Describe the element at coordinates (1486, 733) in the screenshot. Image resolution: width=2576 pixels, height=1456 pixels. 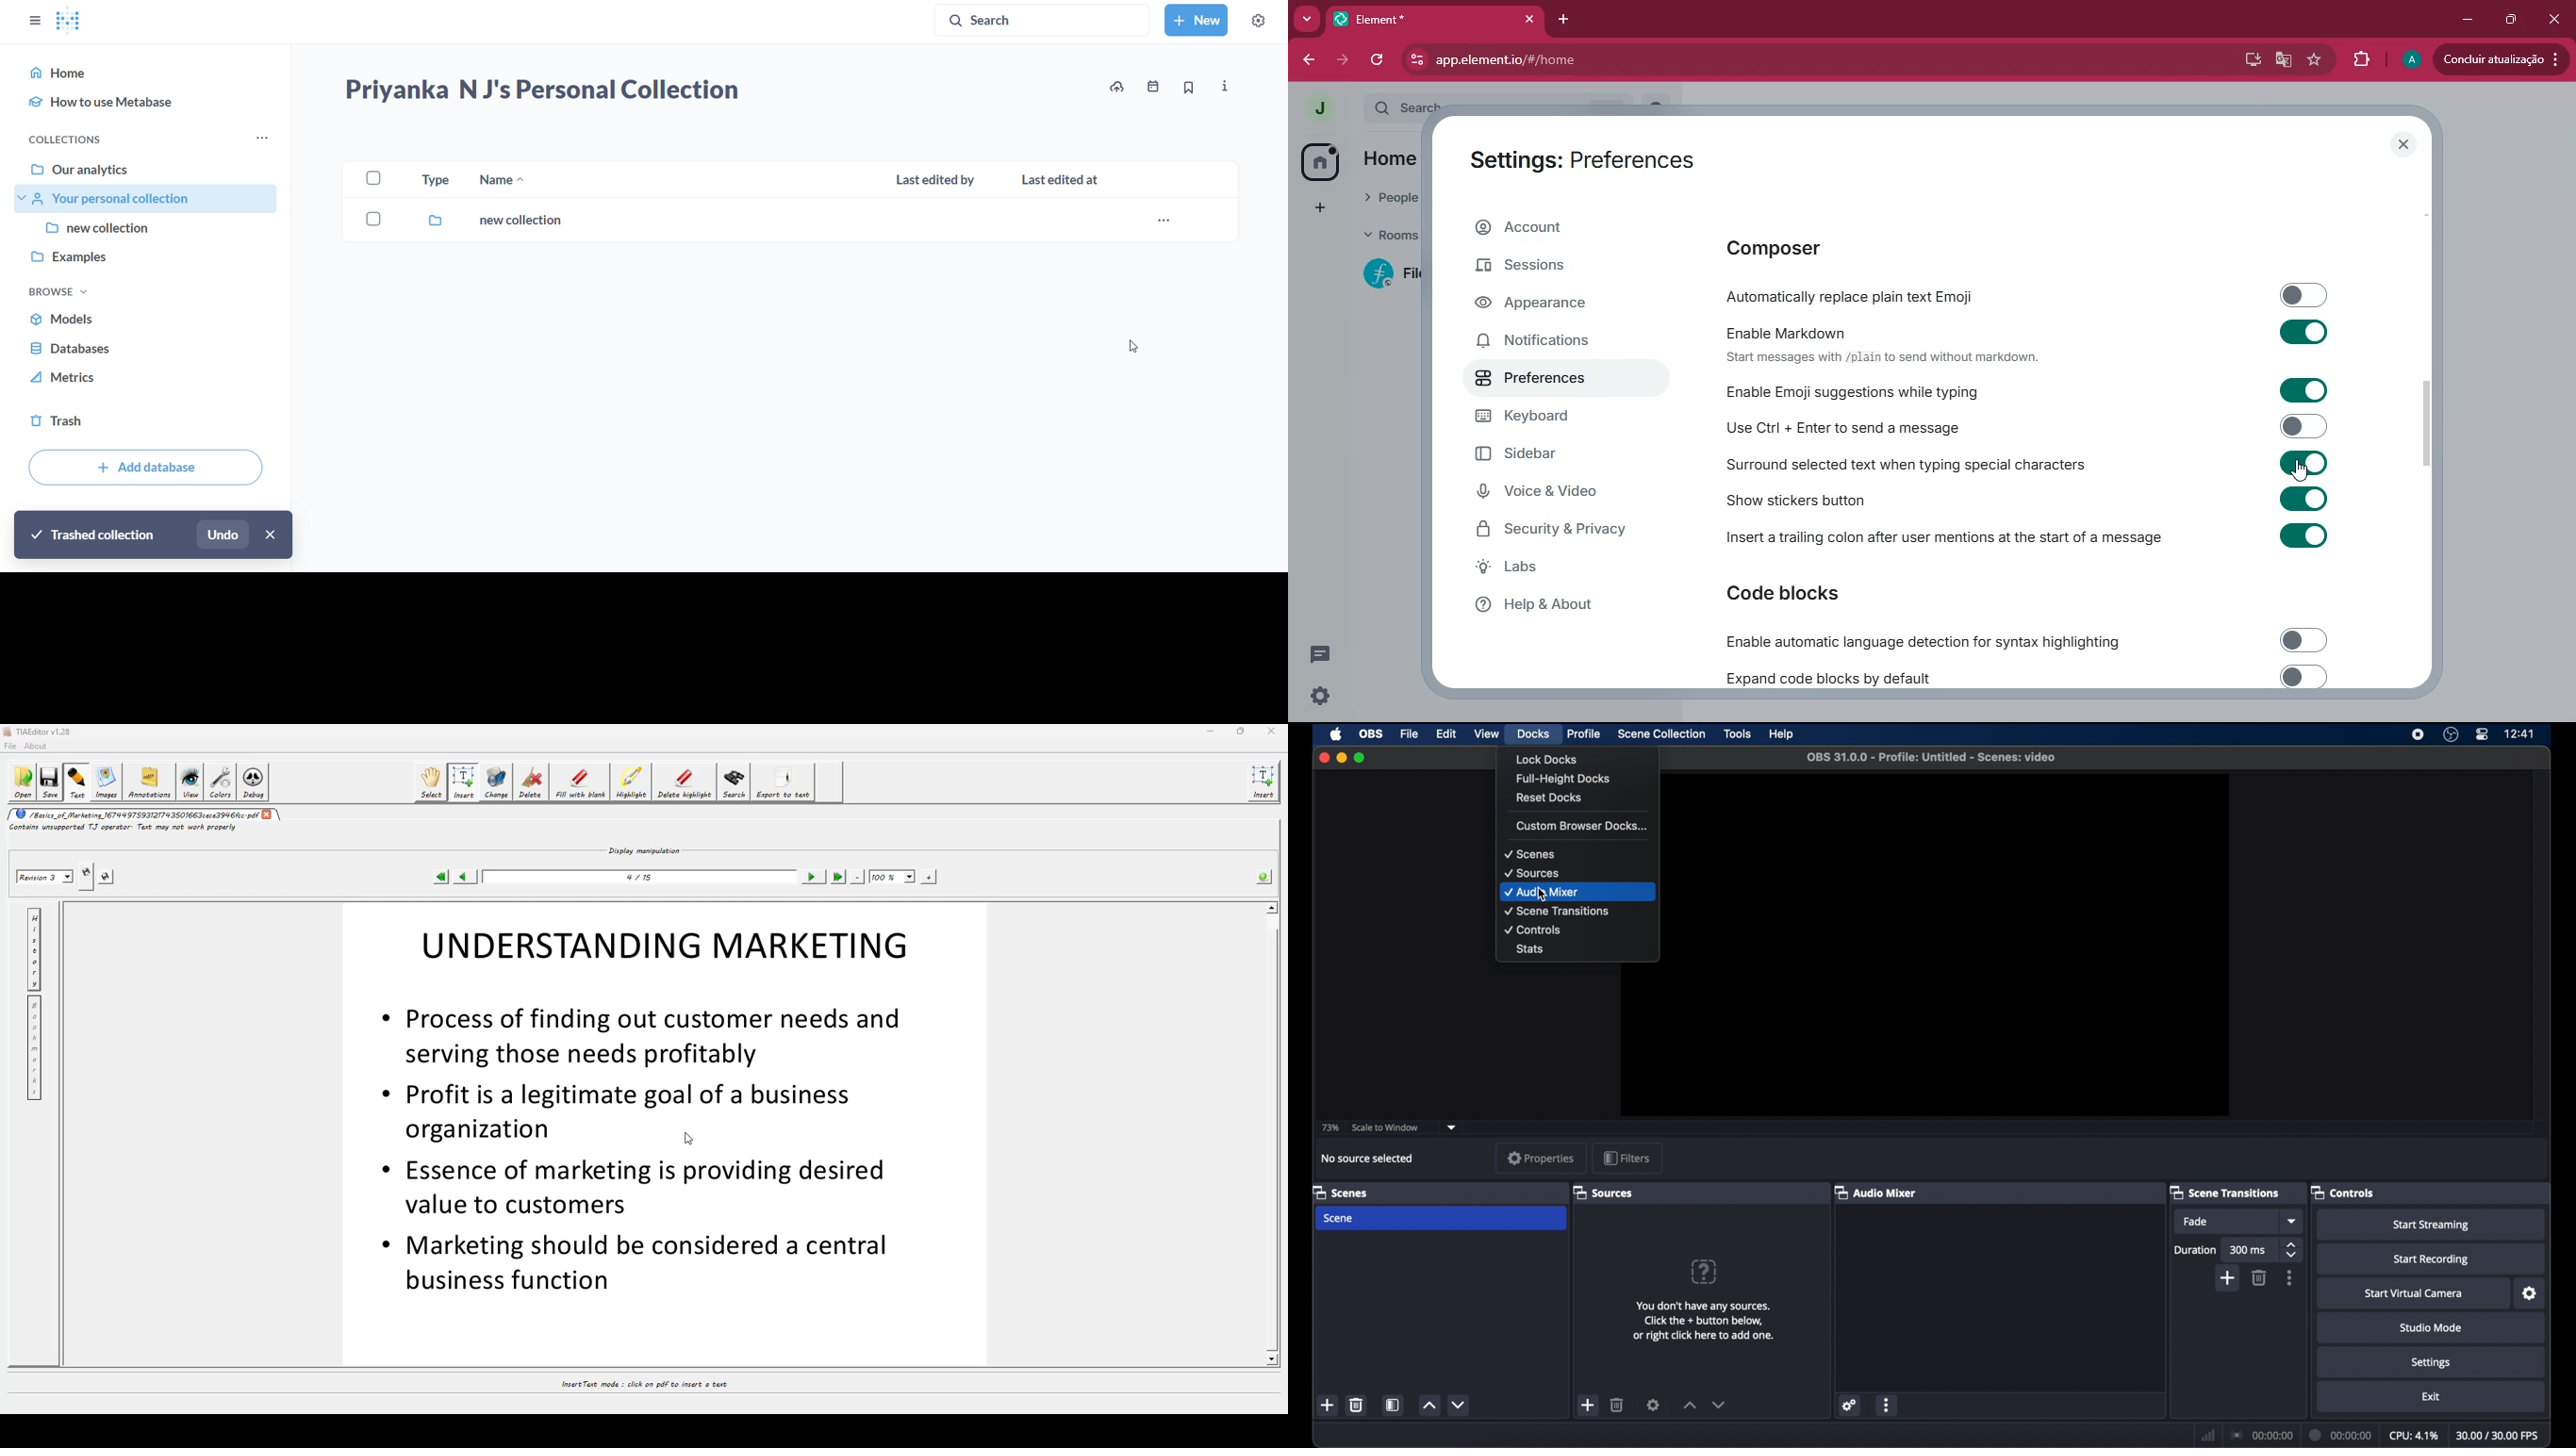
I see `view` at that location.